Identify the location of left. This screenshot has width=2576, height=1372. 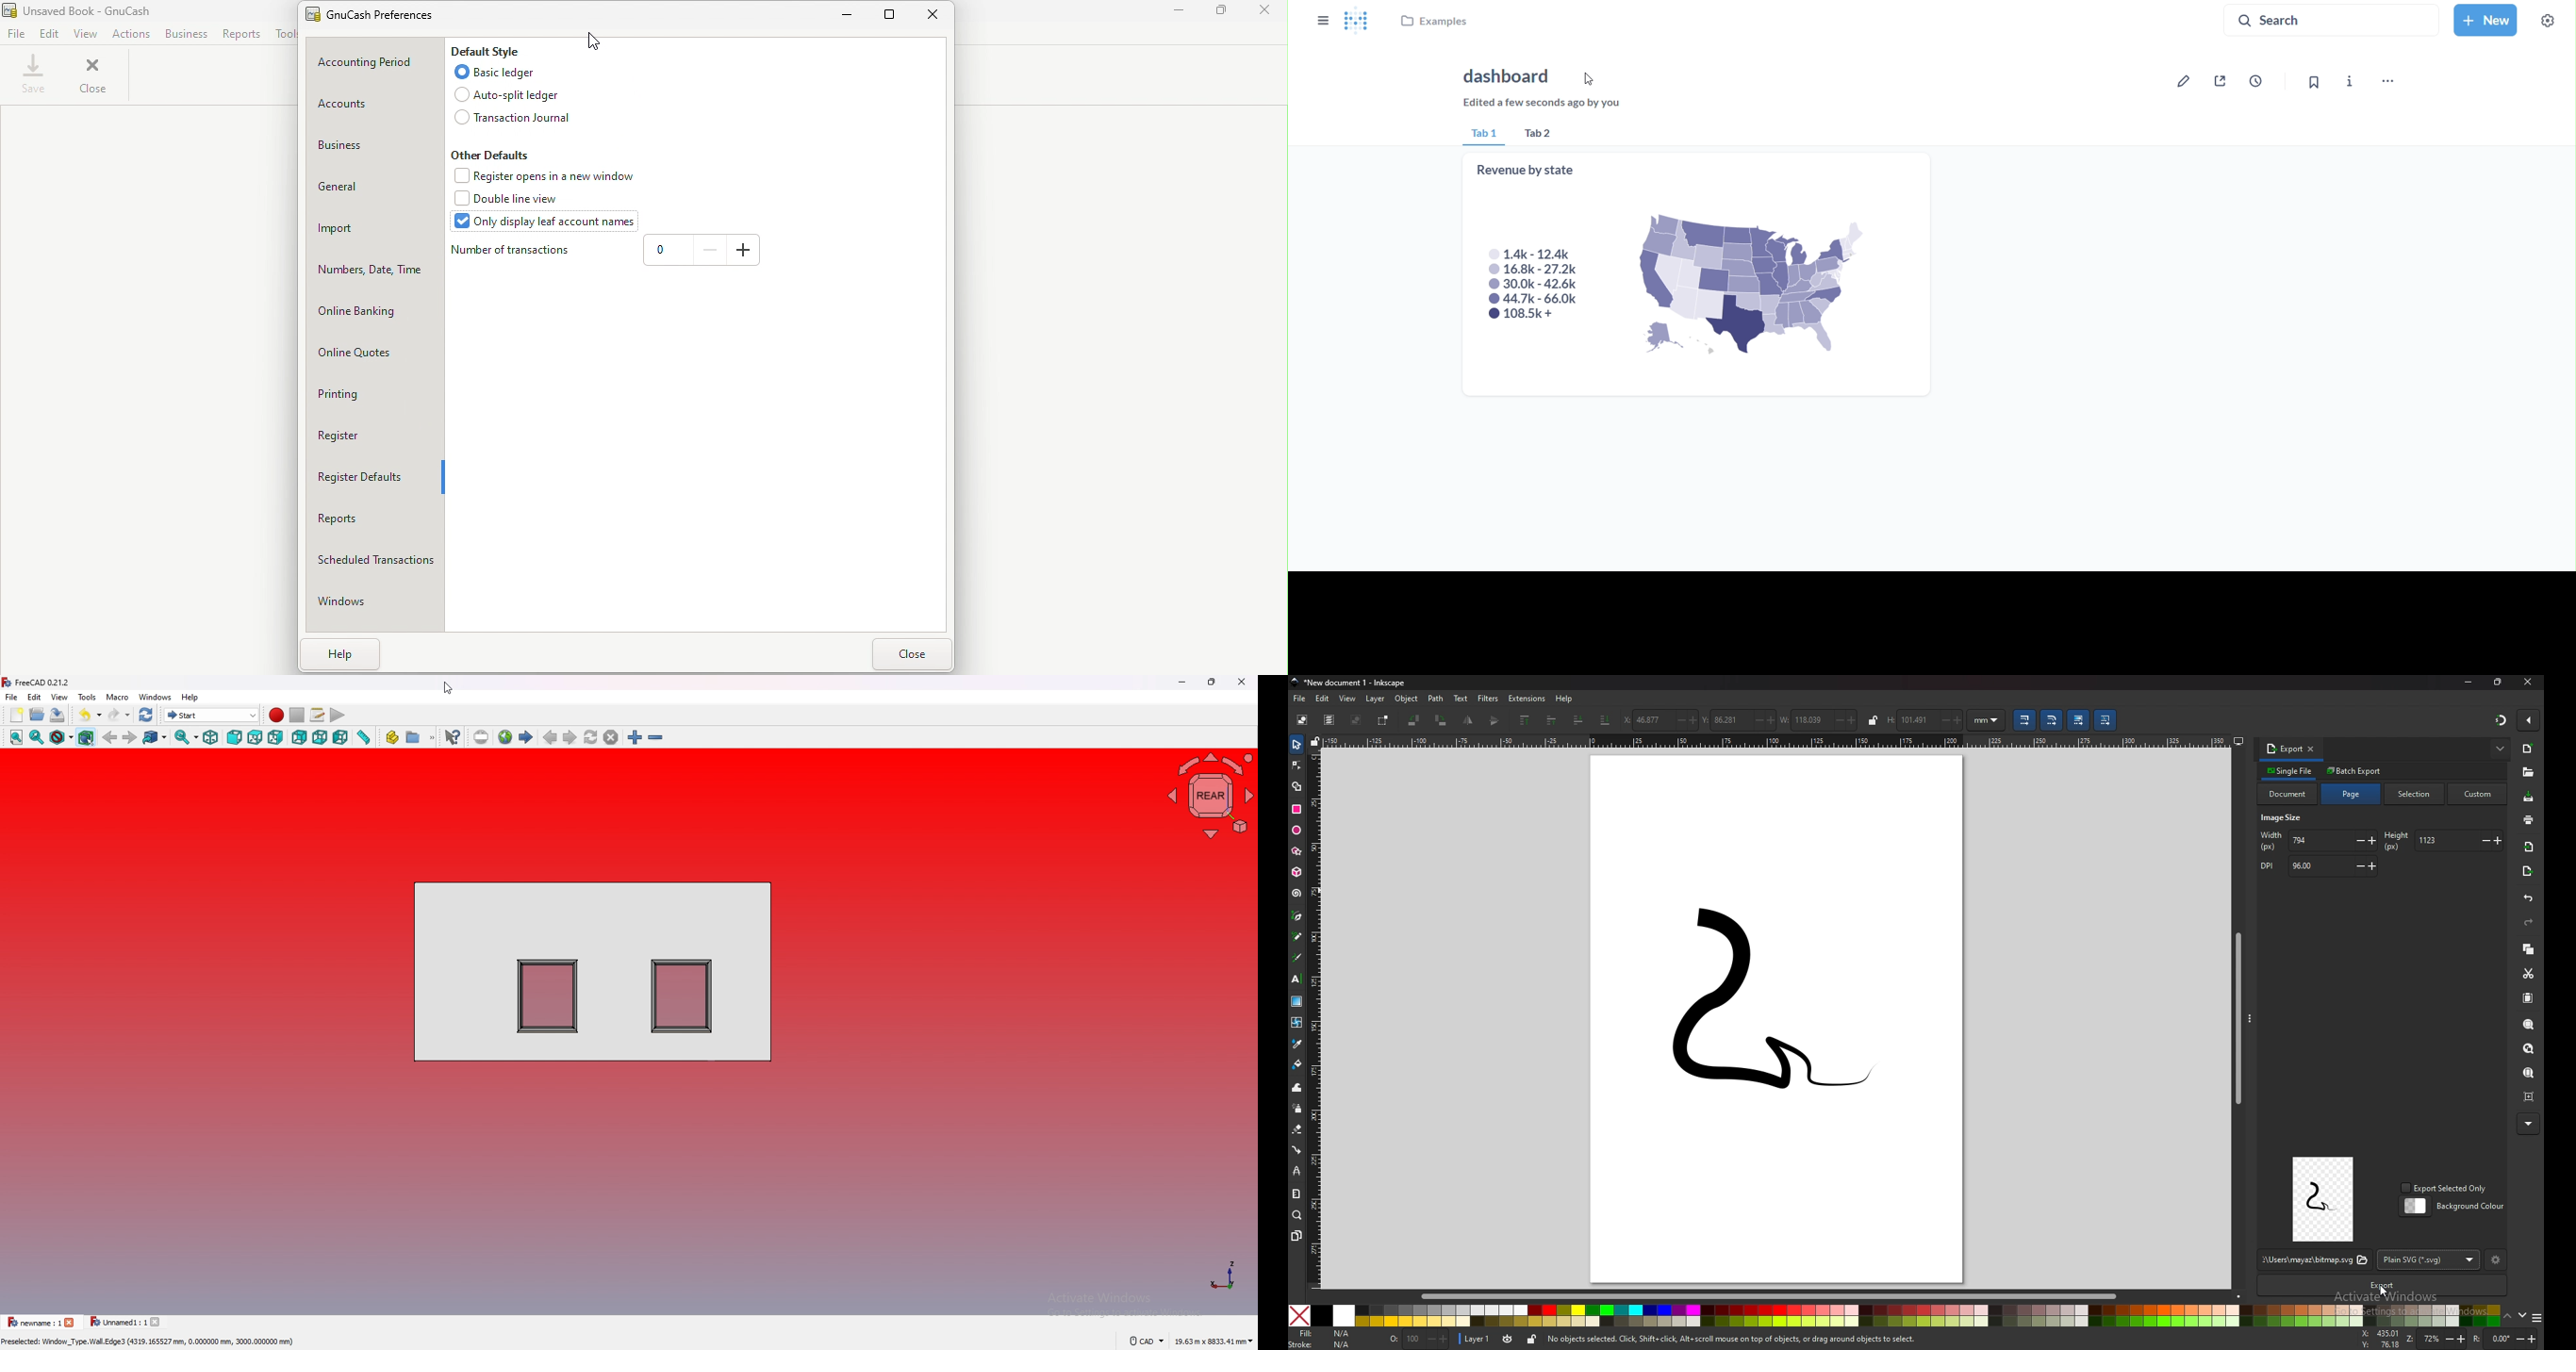
(341, 738).